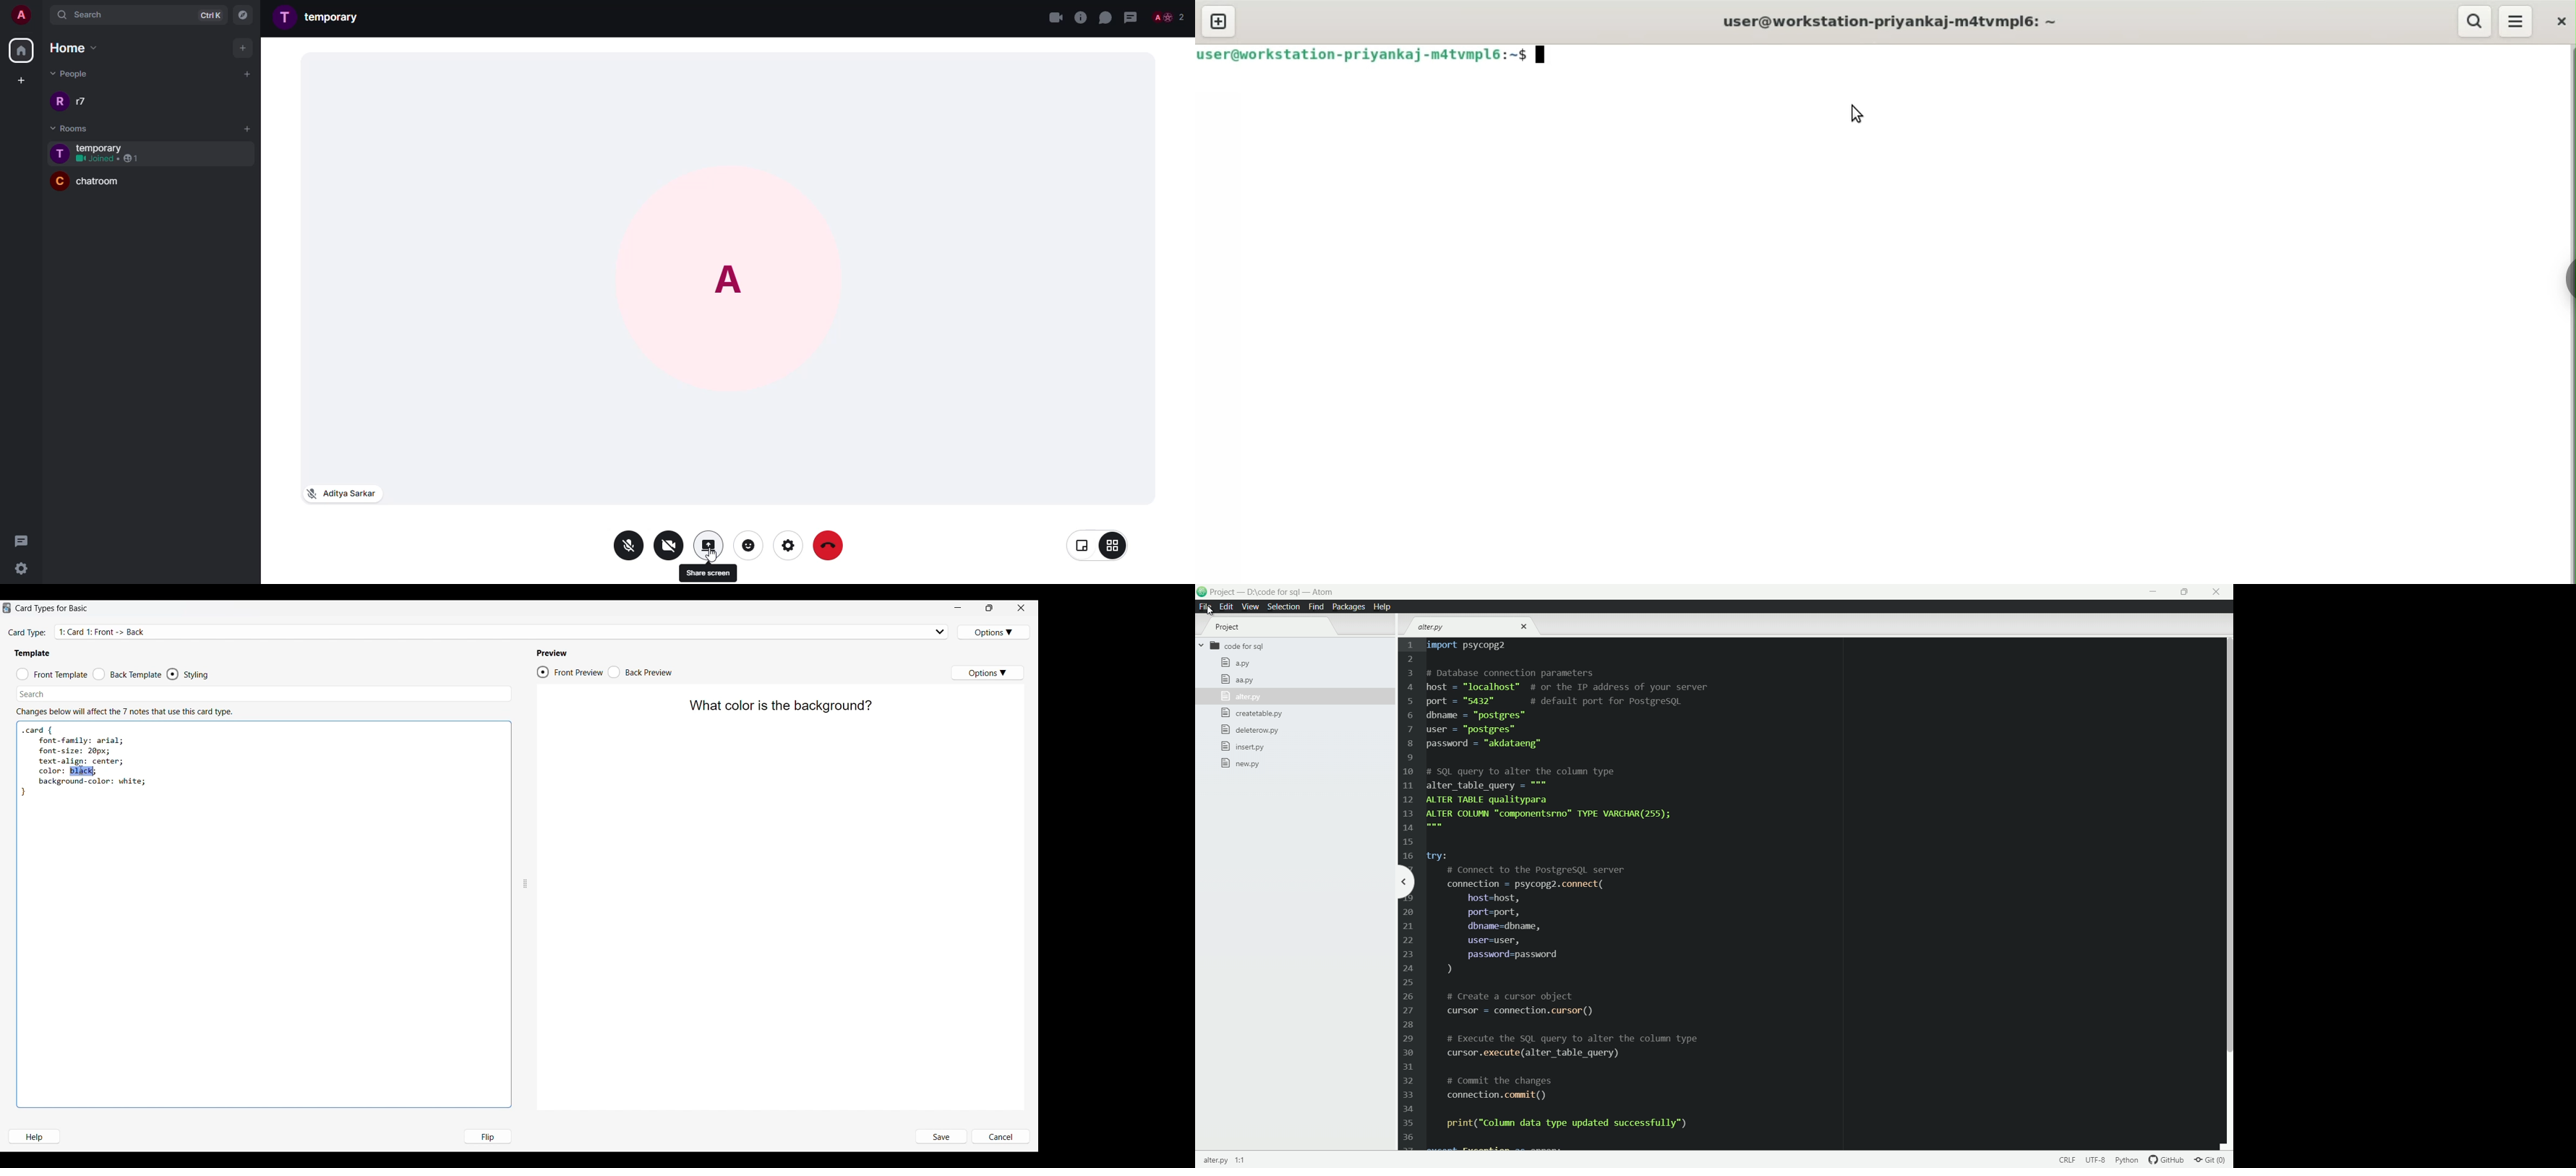  Describe the element at coordinates (34, 1137) in the screenshot. I see `Help` at that location.